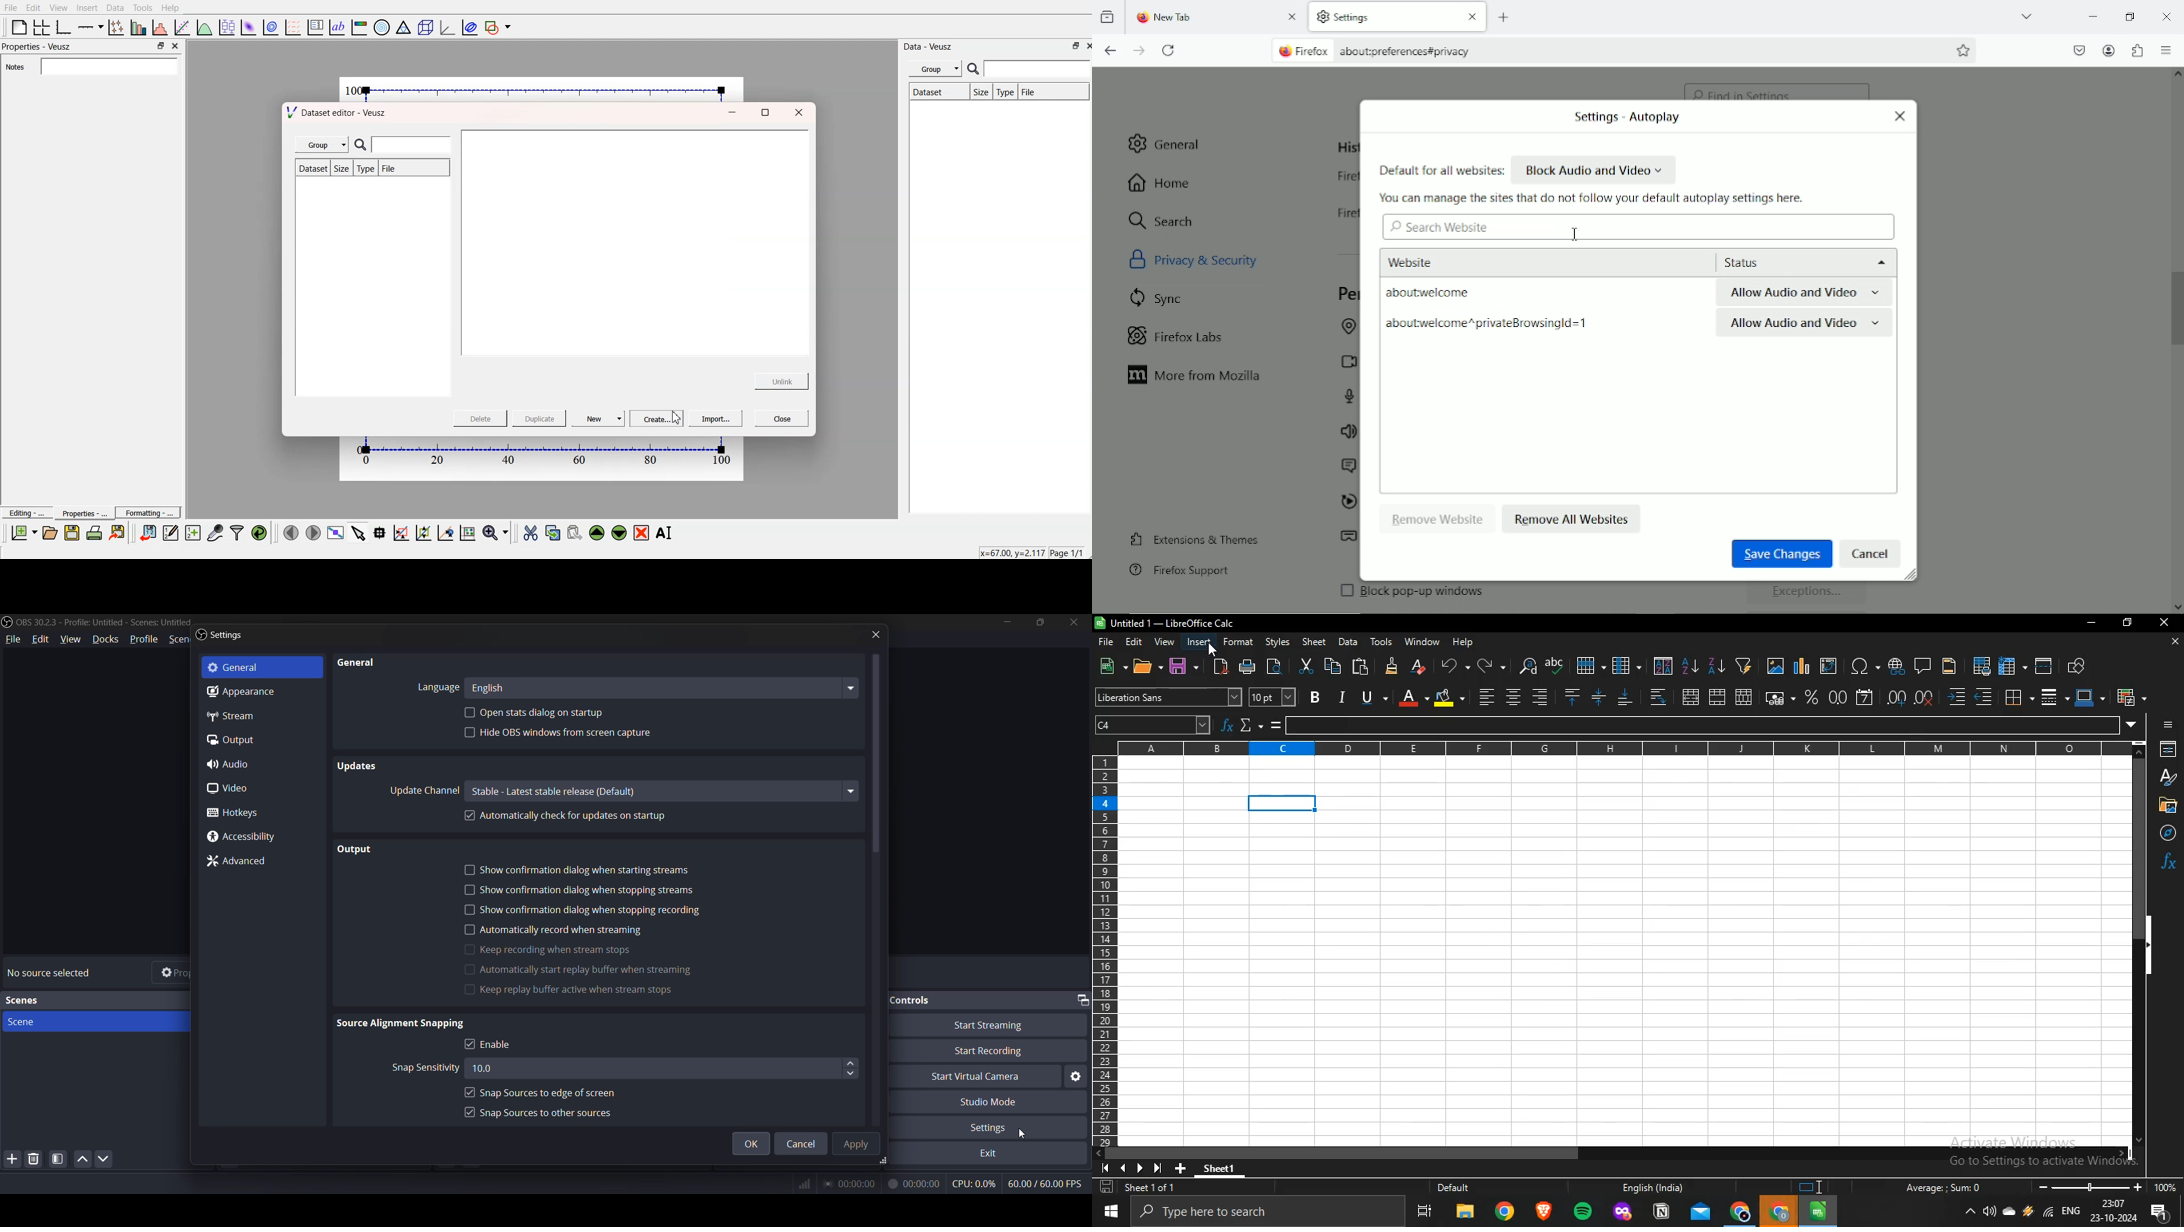  Describe the element at coordinates (1775, 697) in the screenshot. I see `format as currency` at that location.